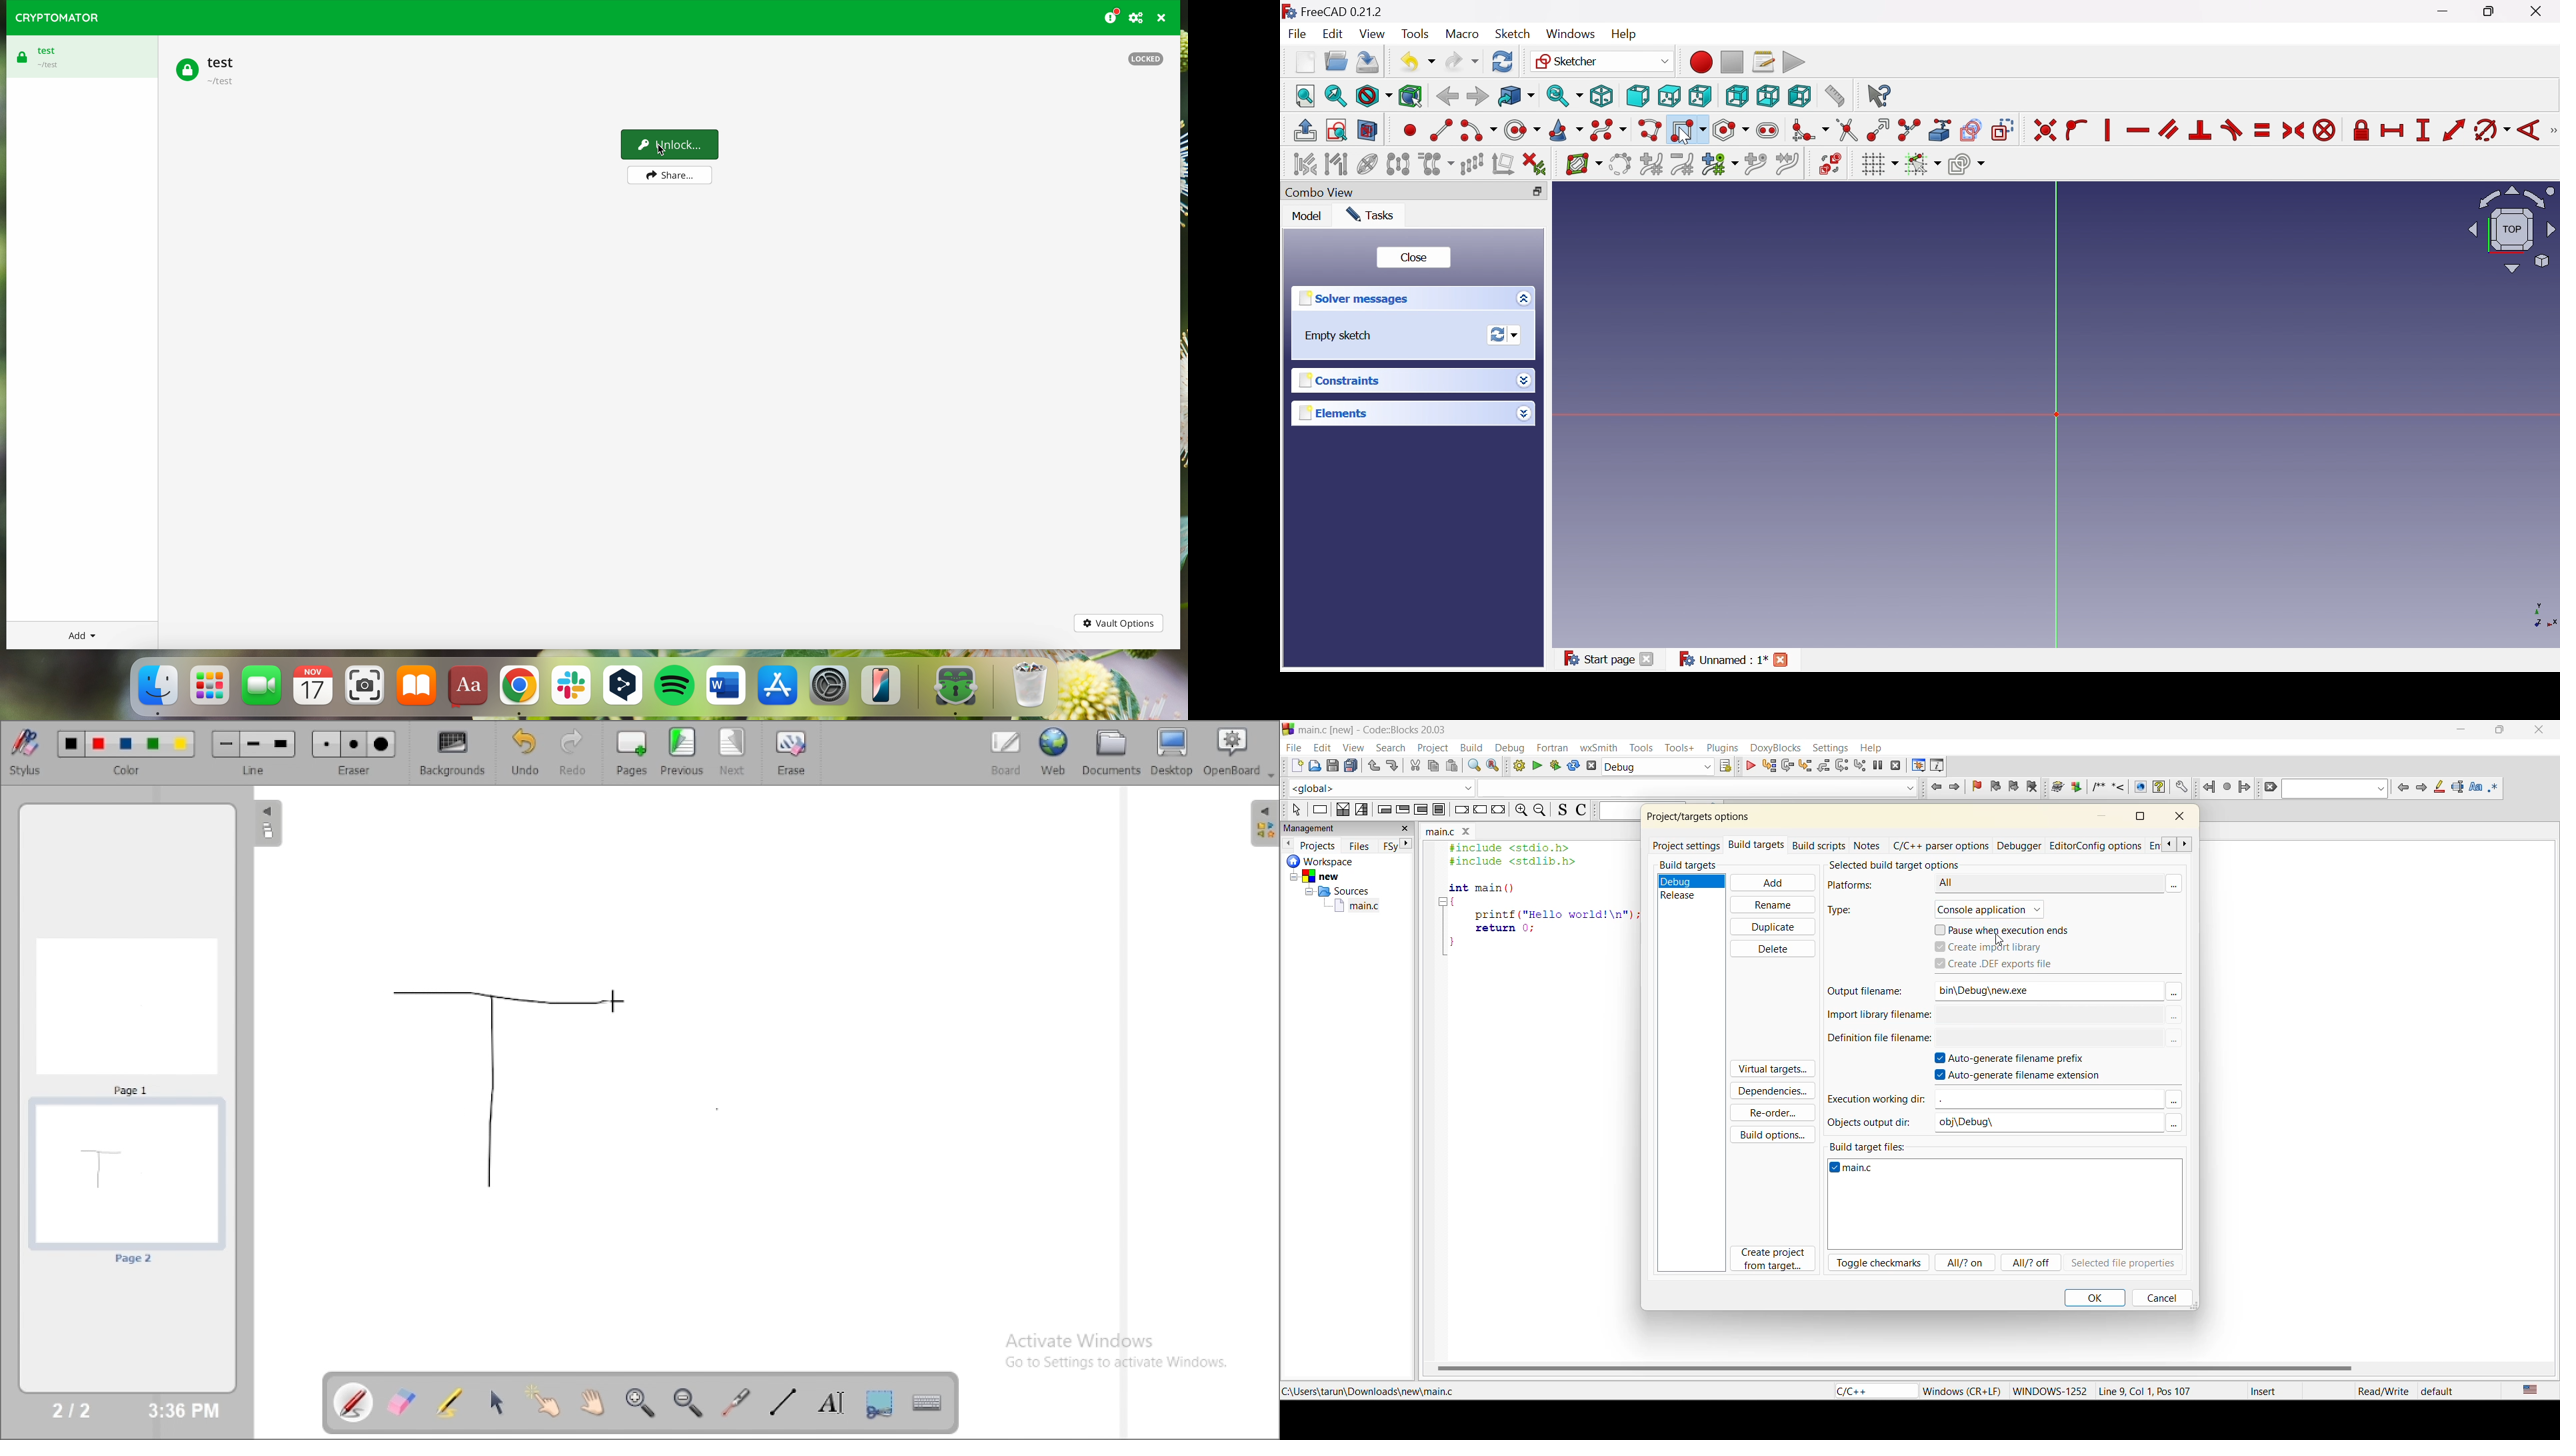 This screenshot has height=1456, width=2576. What do you see at coordinates (1733, 61) in the screenshot?
I see `Stop macro recording...` at bounding box center [1733, 61].